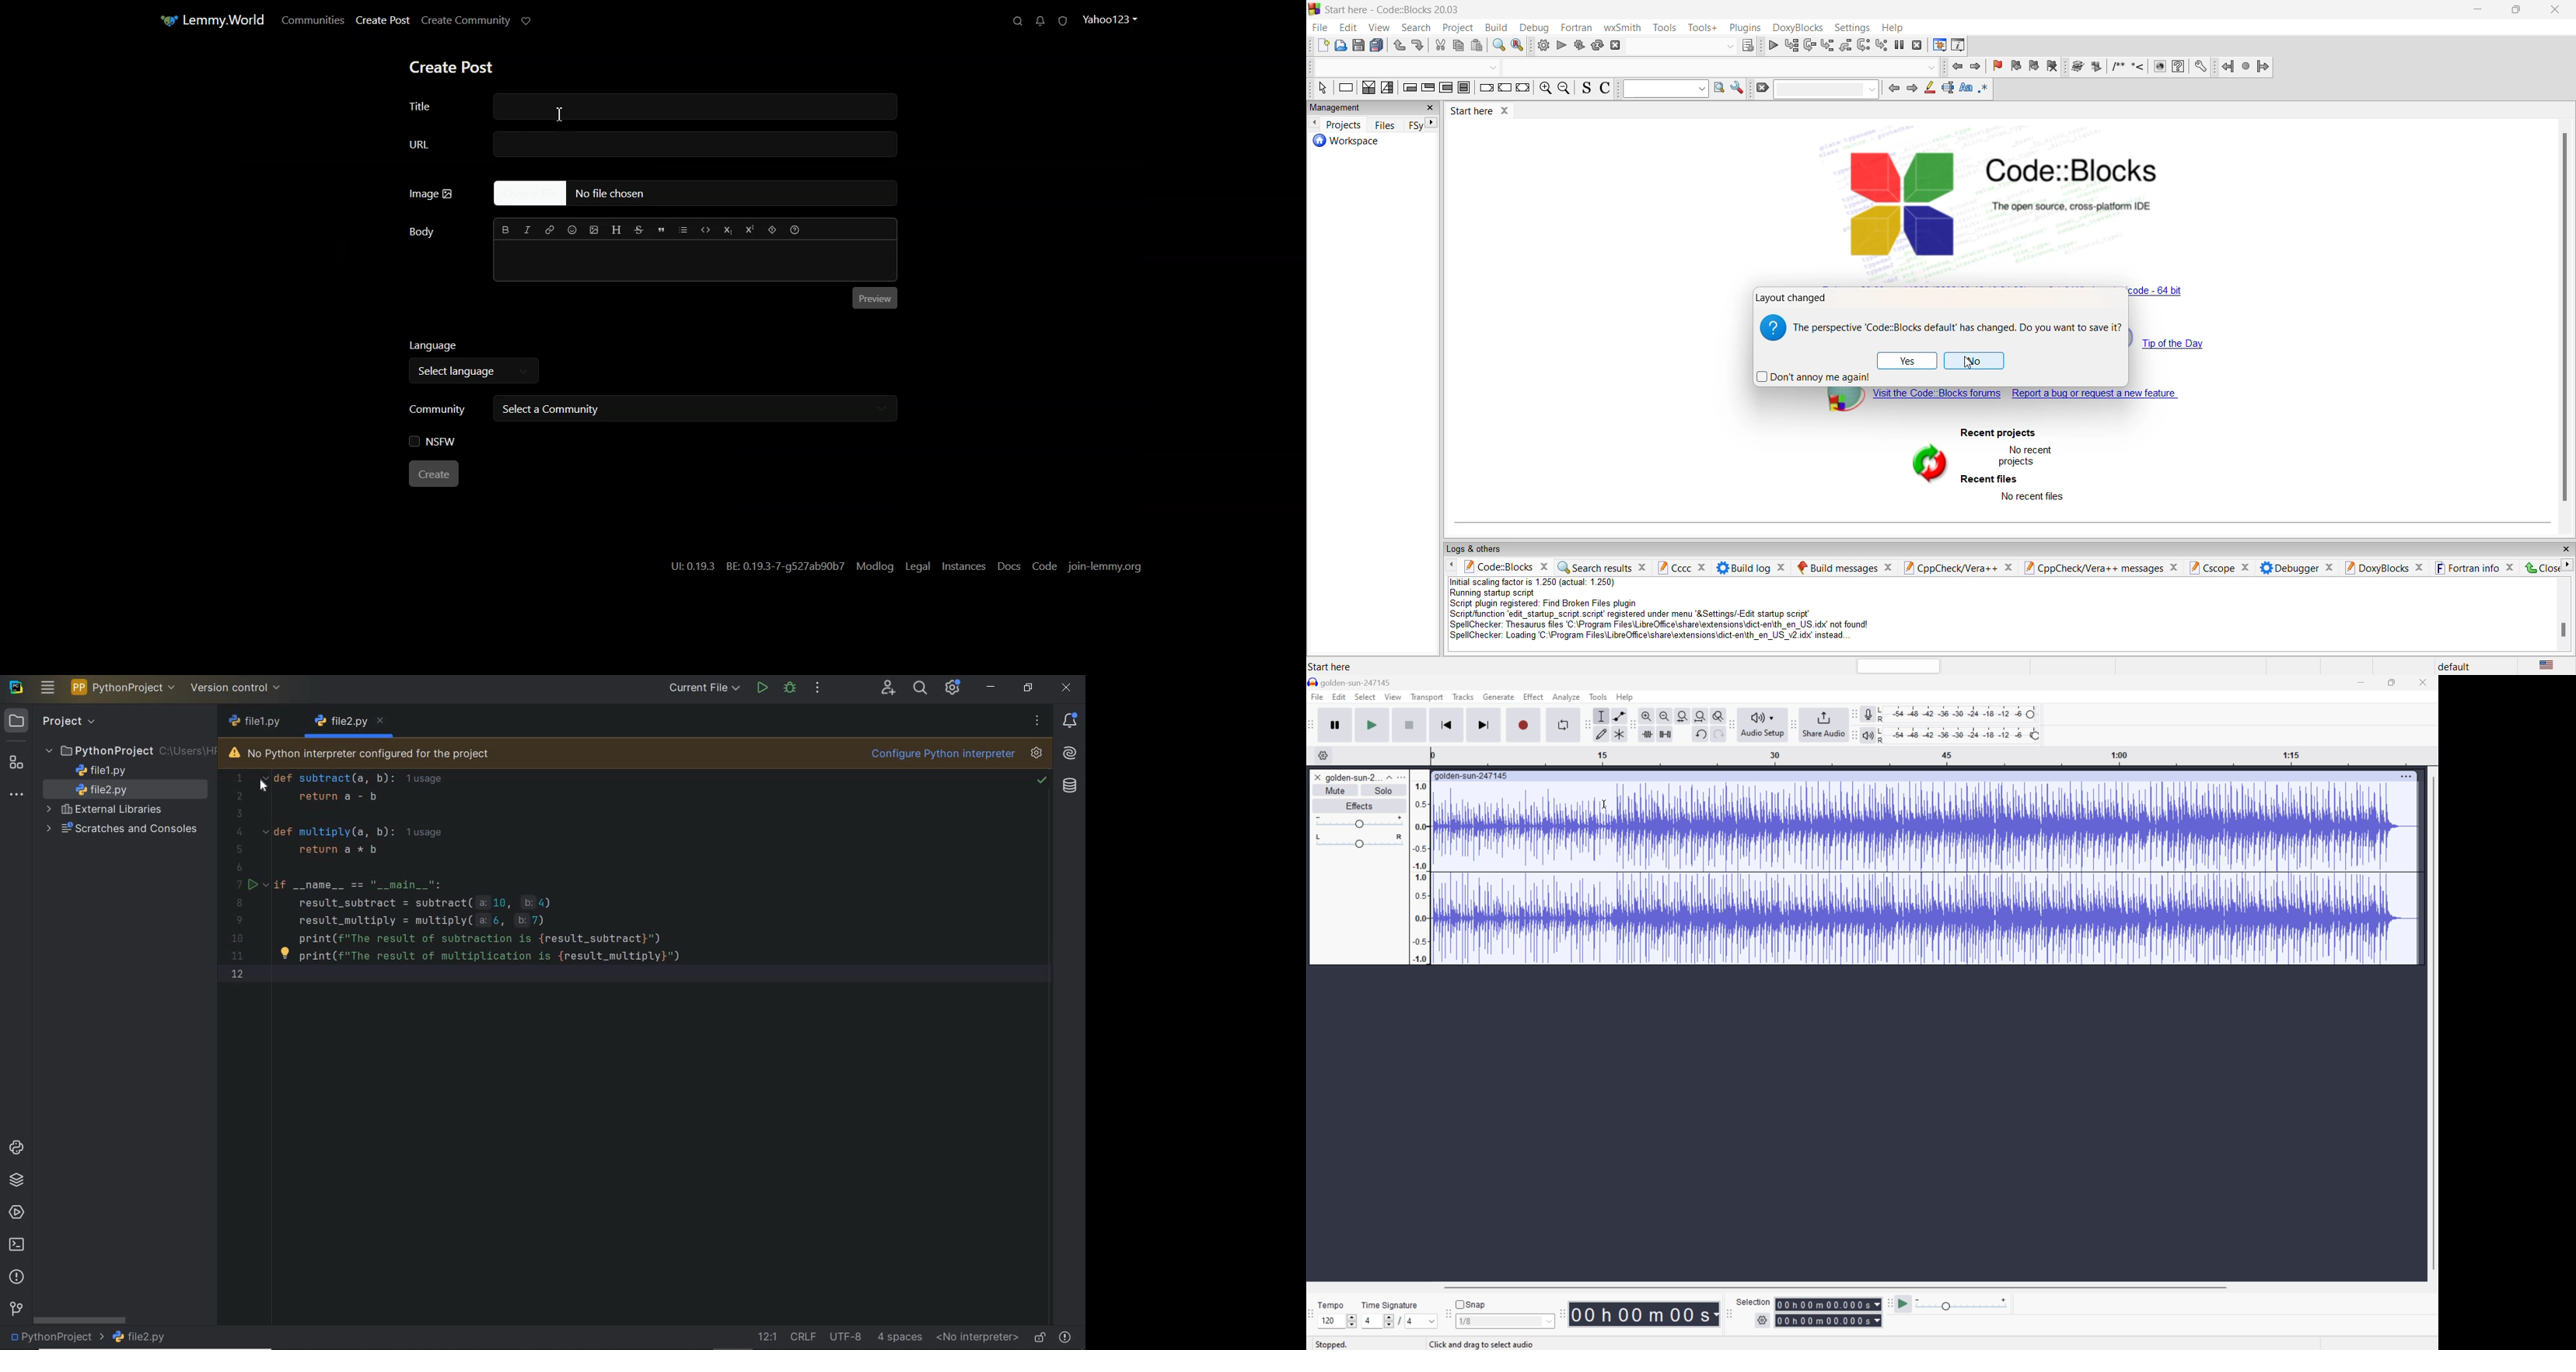 Image resolution: width=2576 pixels, height=1372 pixels. I want to click on U:0.19.3 BE: 0.19.3-7-g527ab90b7, so click(755, 565).